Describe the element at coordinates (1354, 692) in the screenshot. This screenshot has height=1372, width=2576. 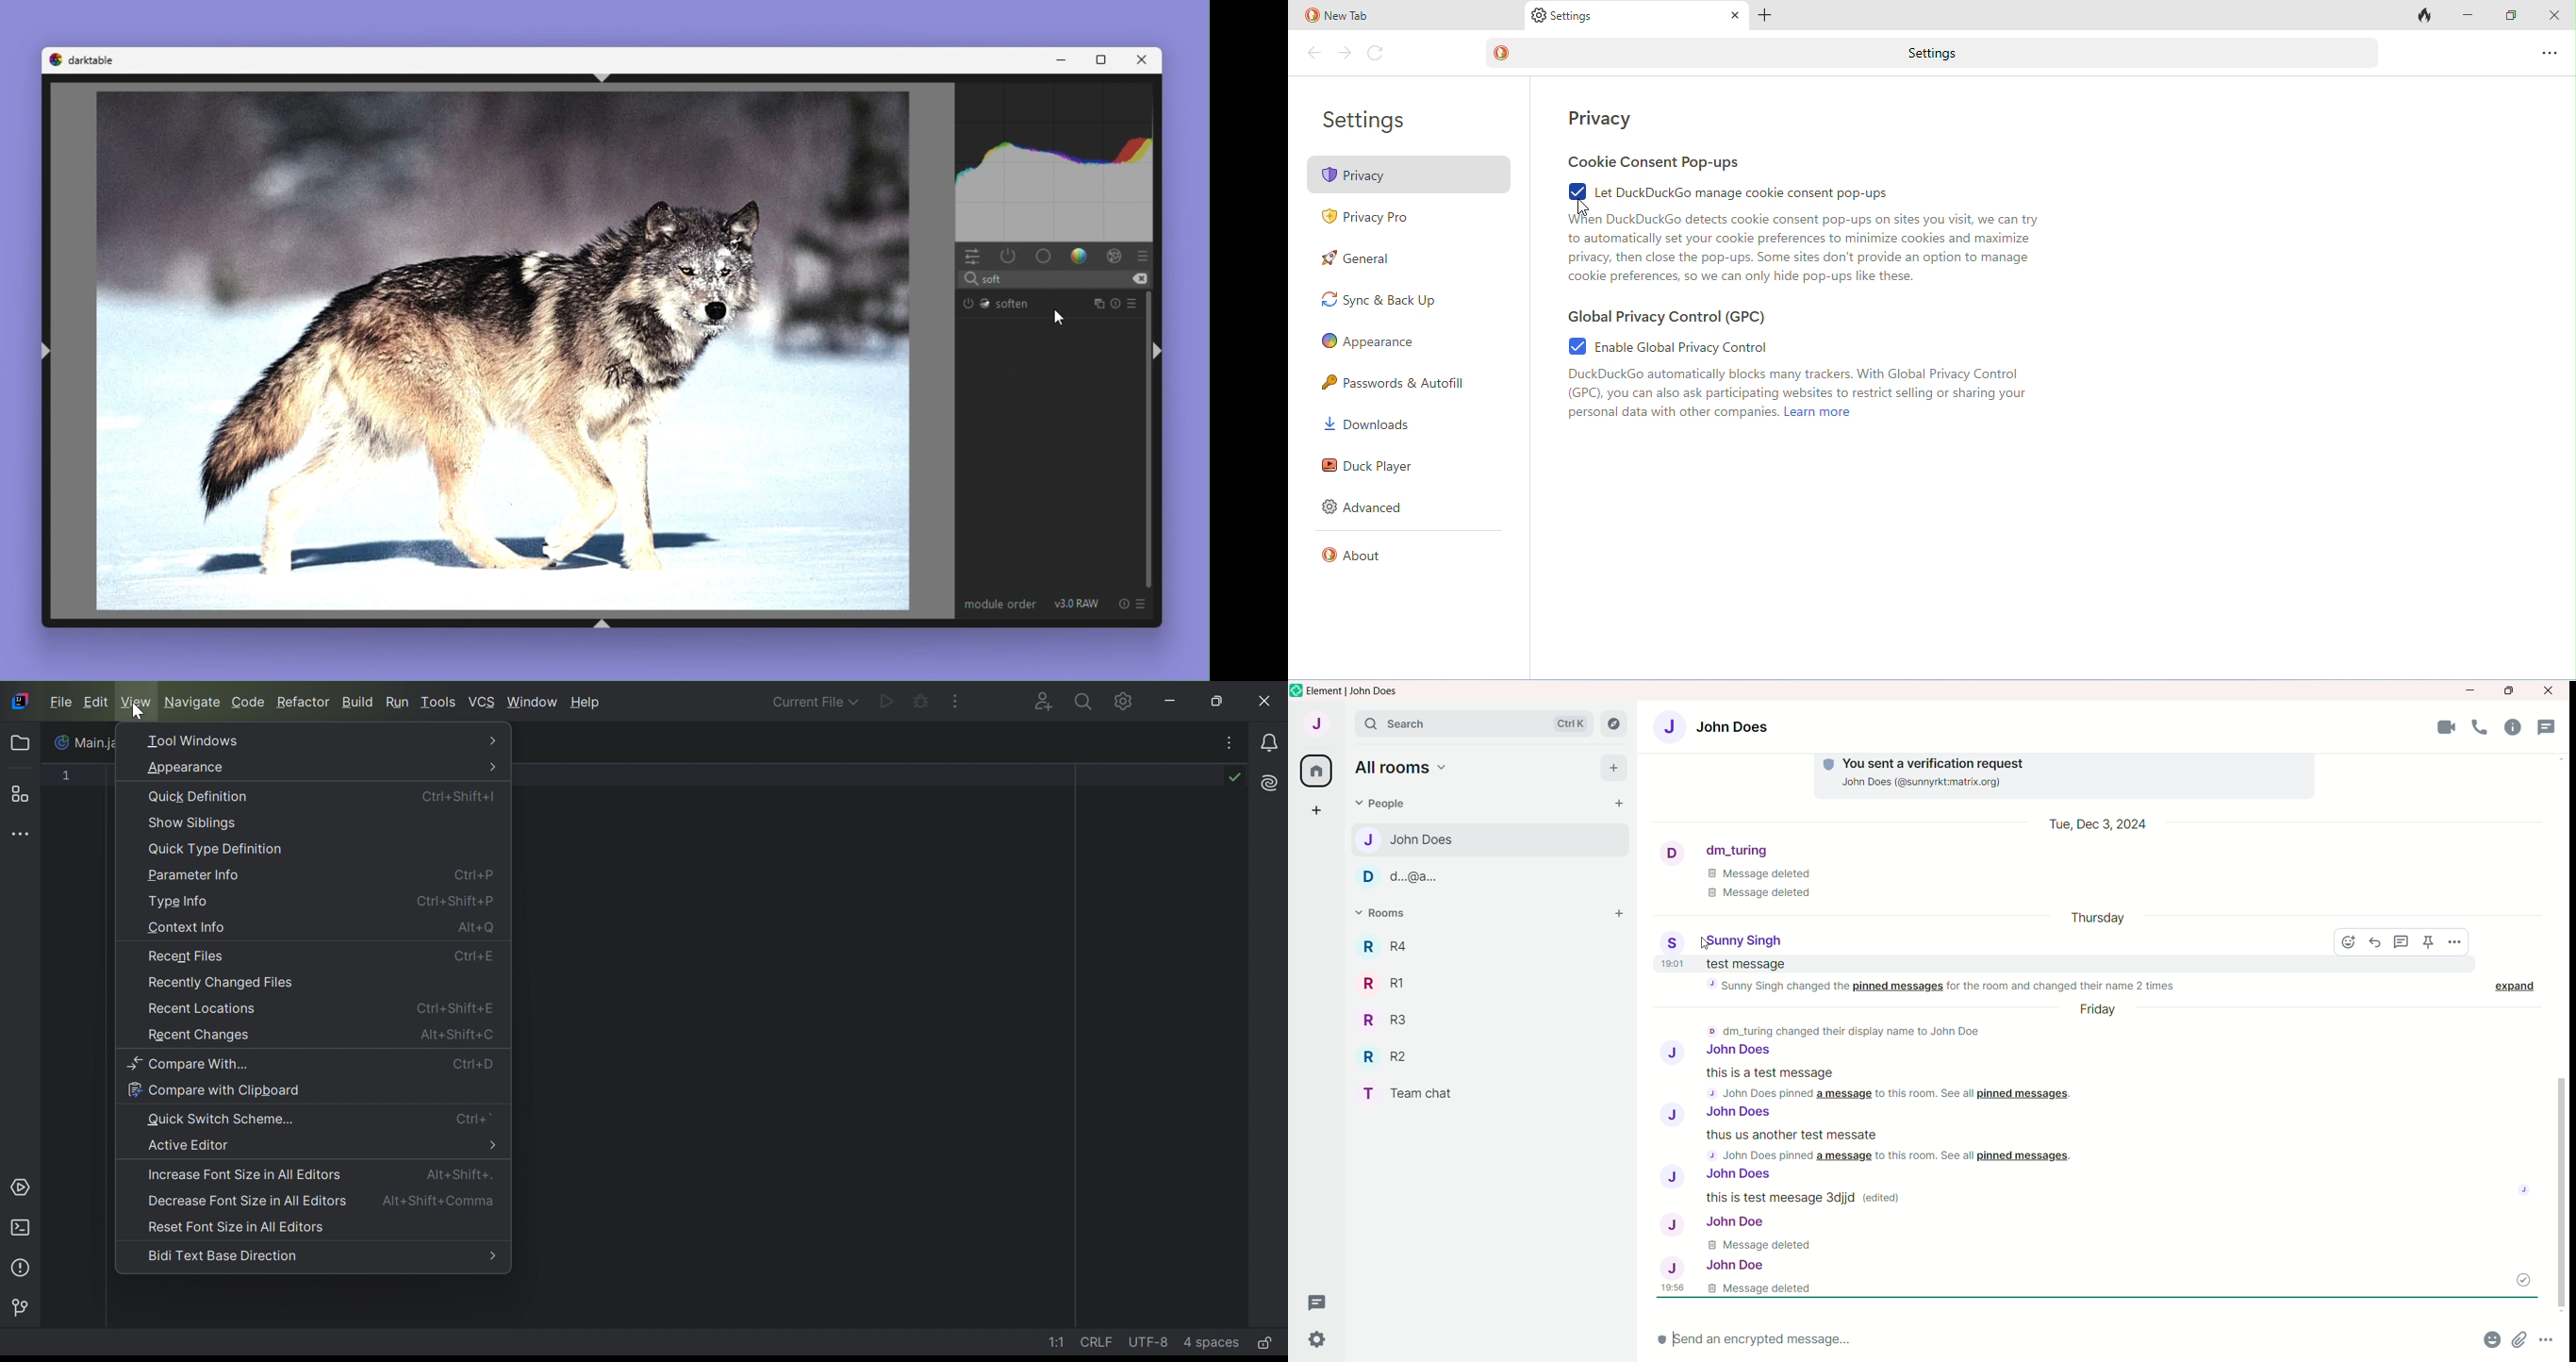
I see `element` at that location.